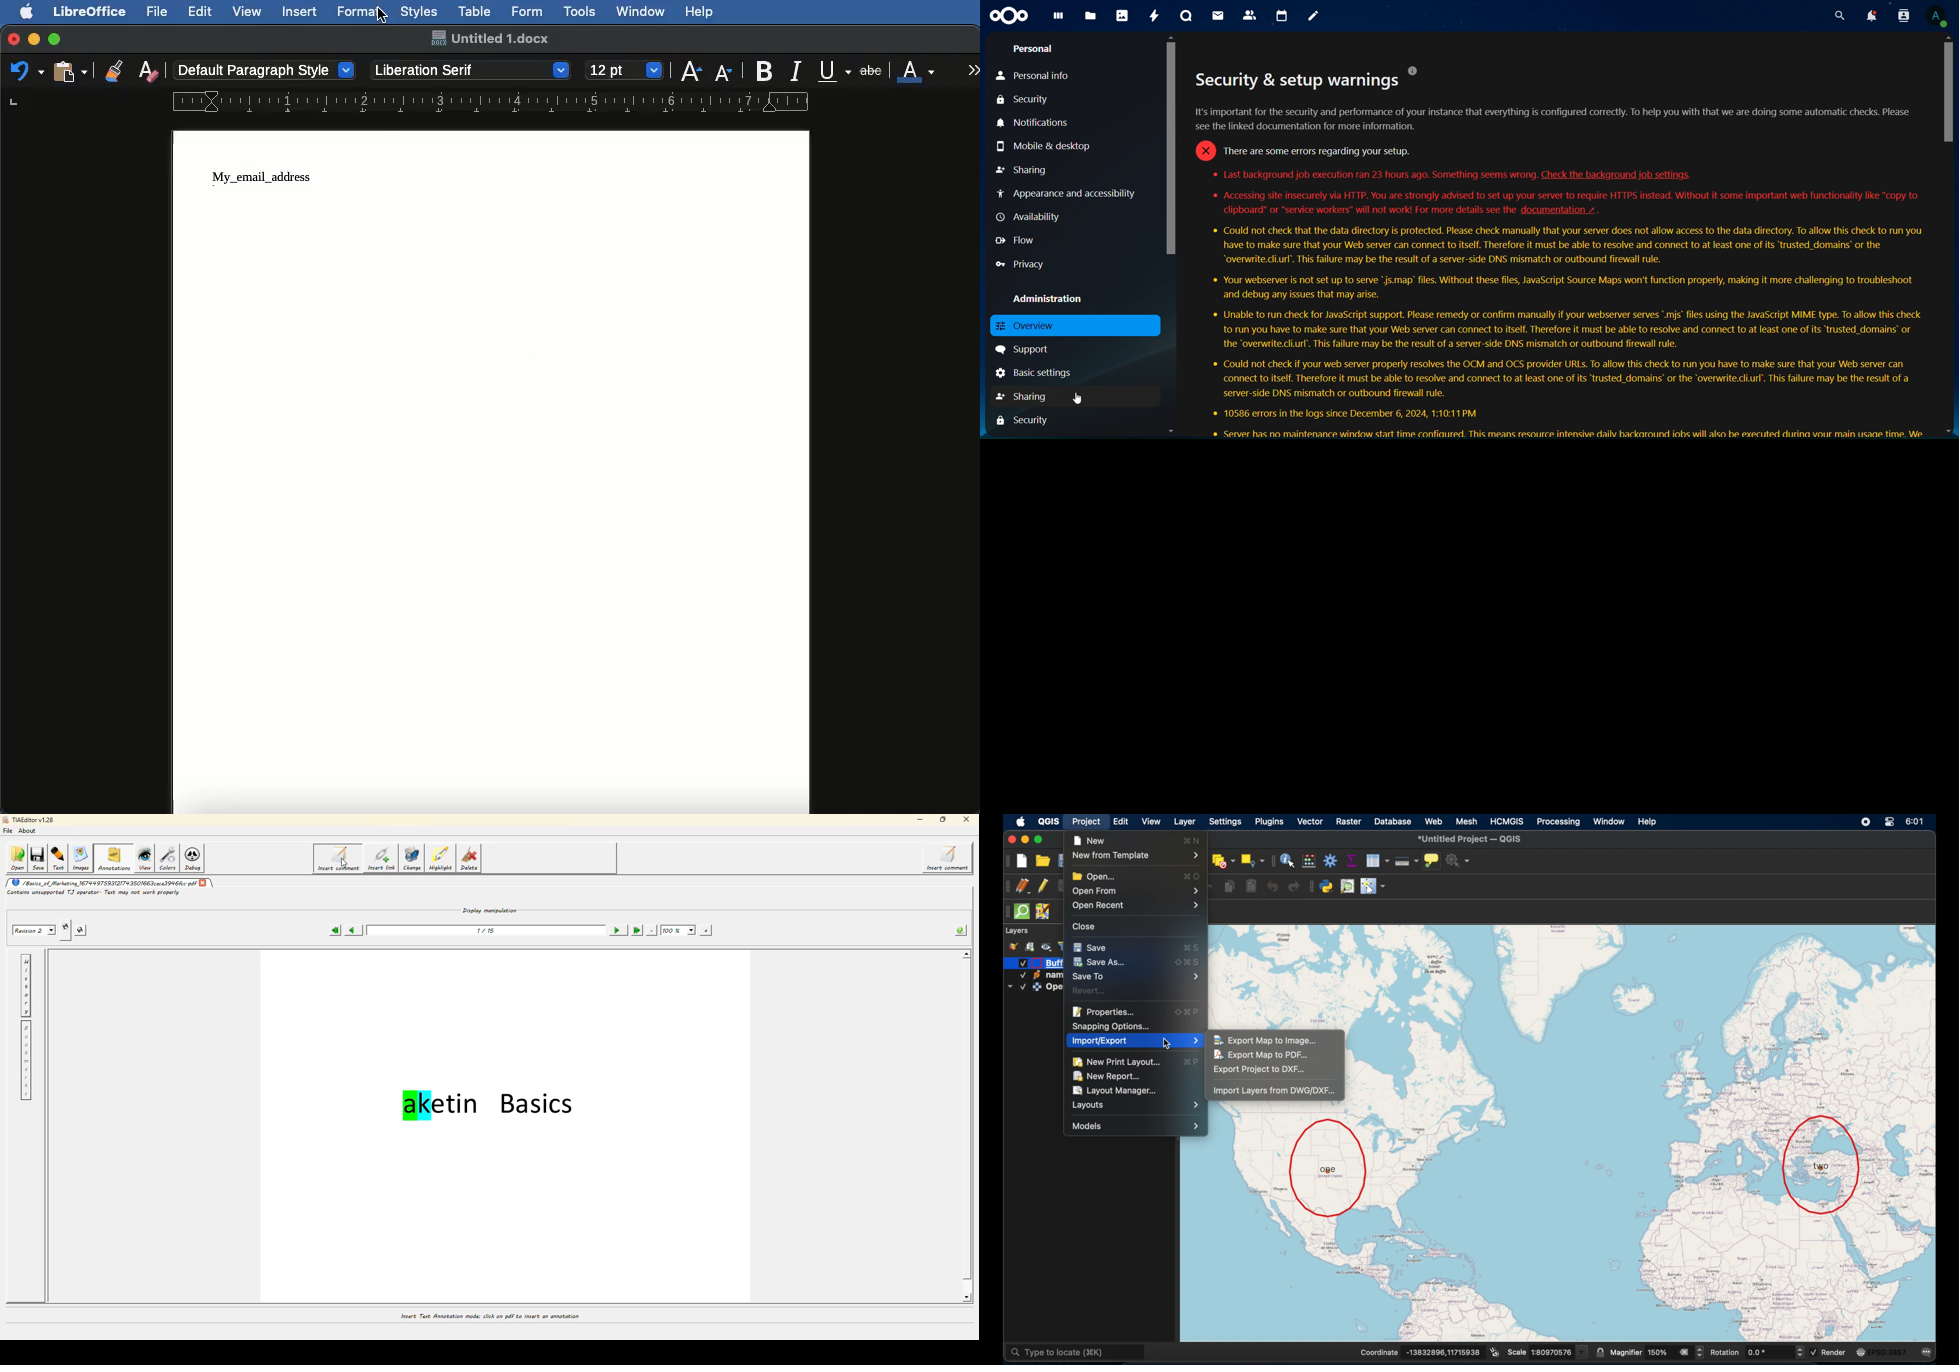 This screenshot has width=1960, height=1372. I want to click on comand O, so click(1195, 876).